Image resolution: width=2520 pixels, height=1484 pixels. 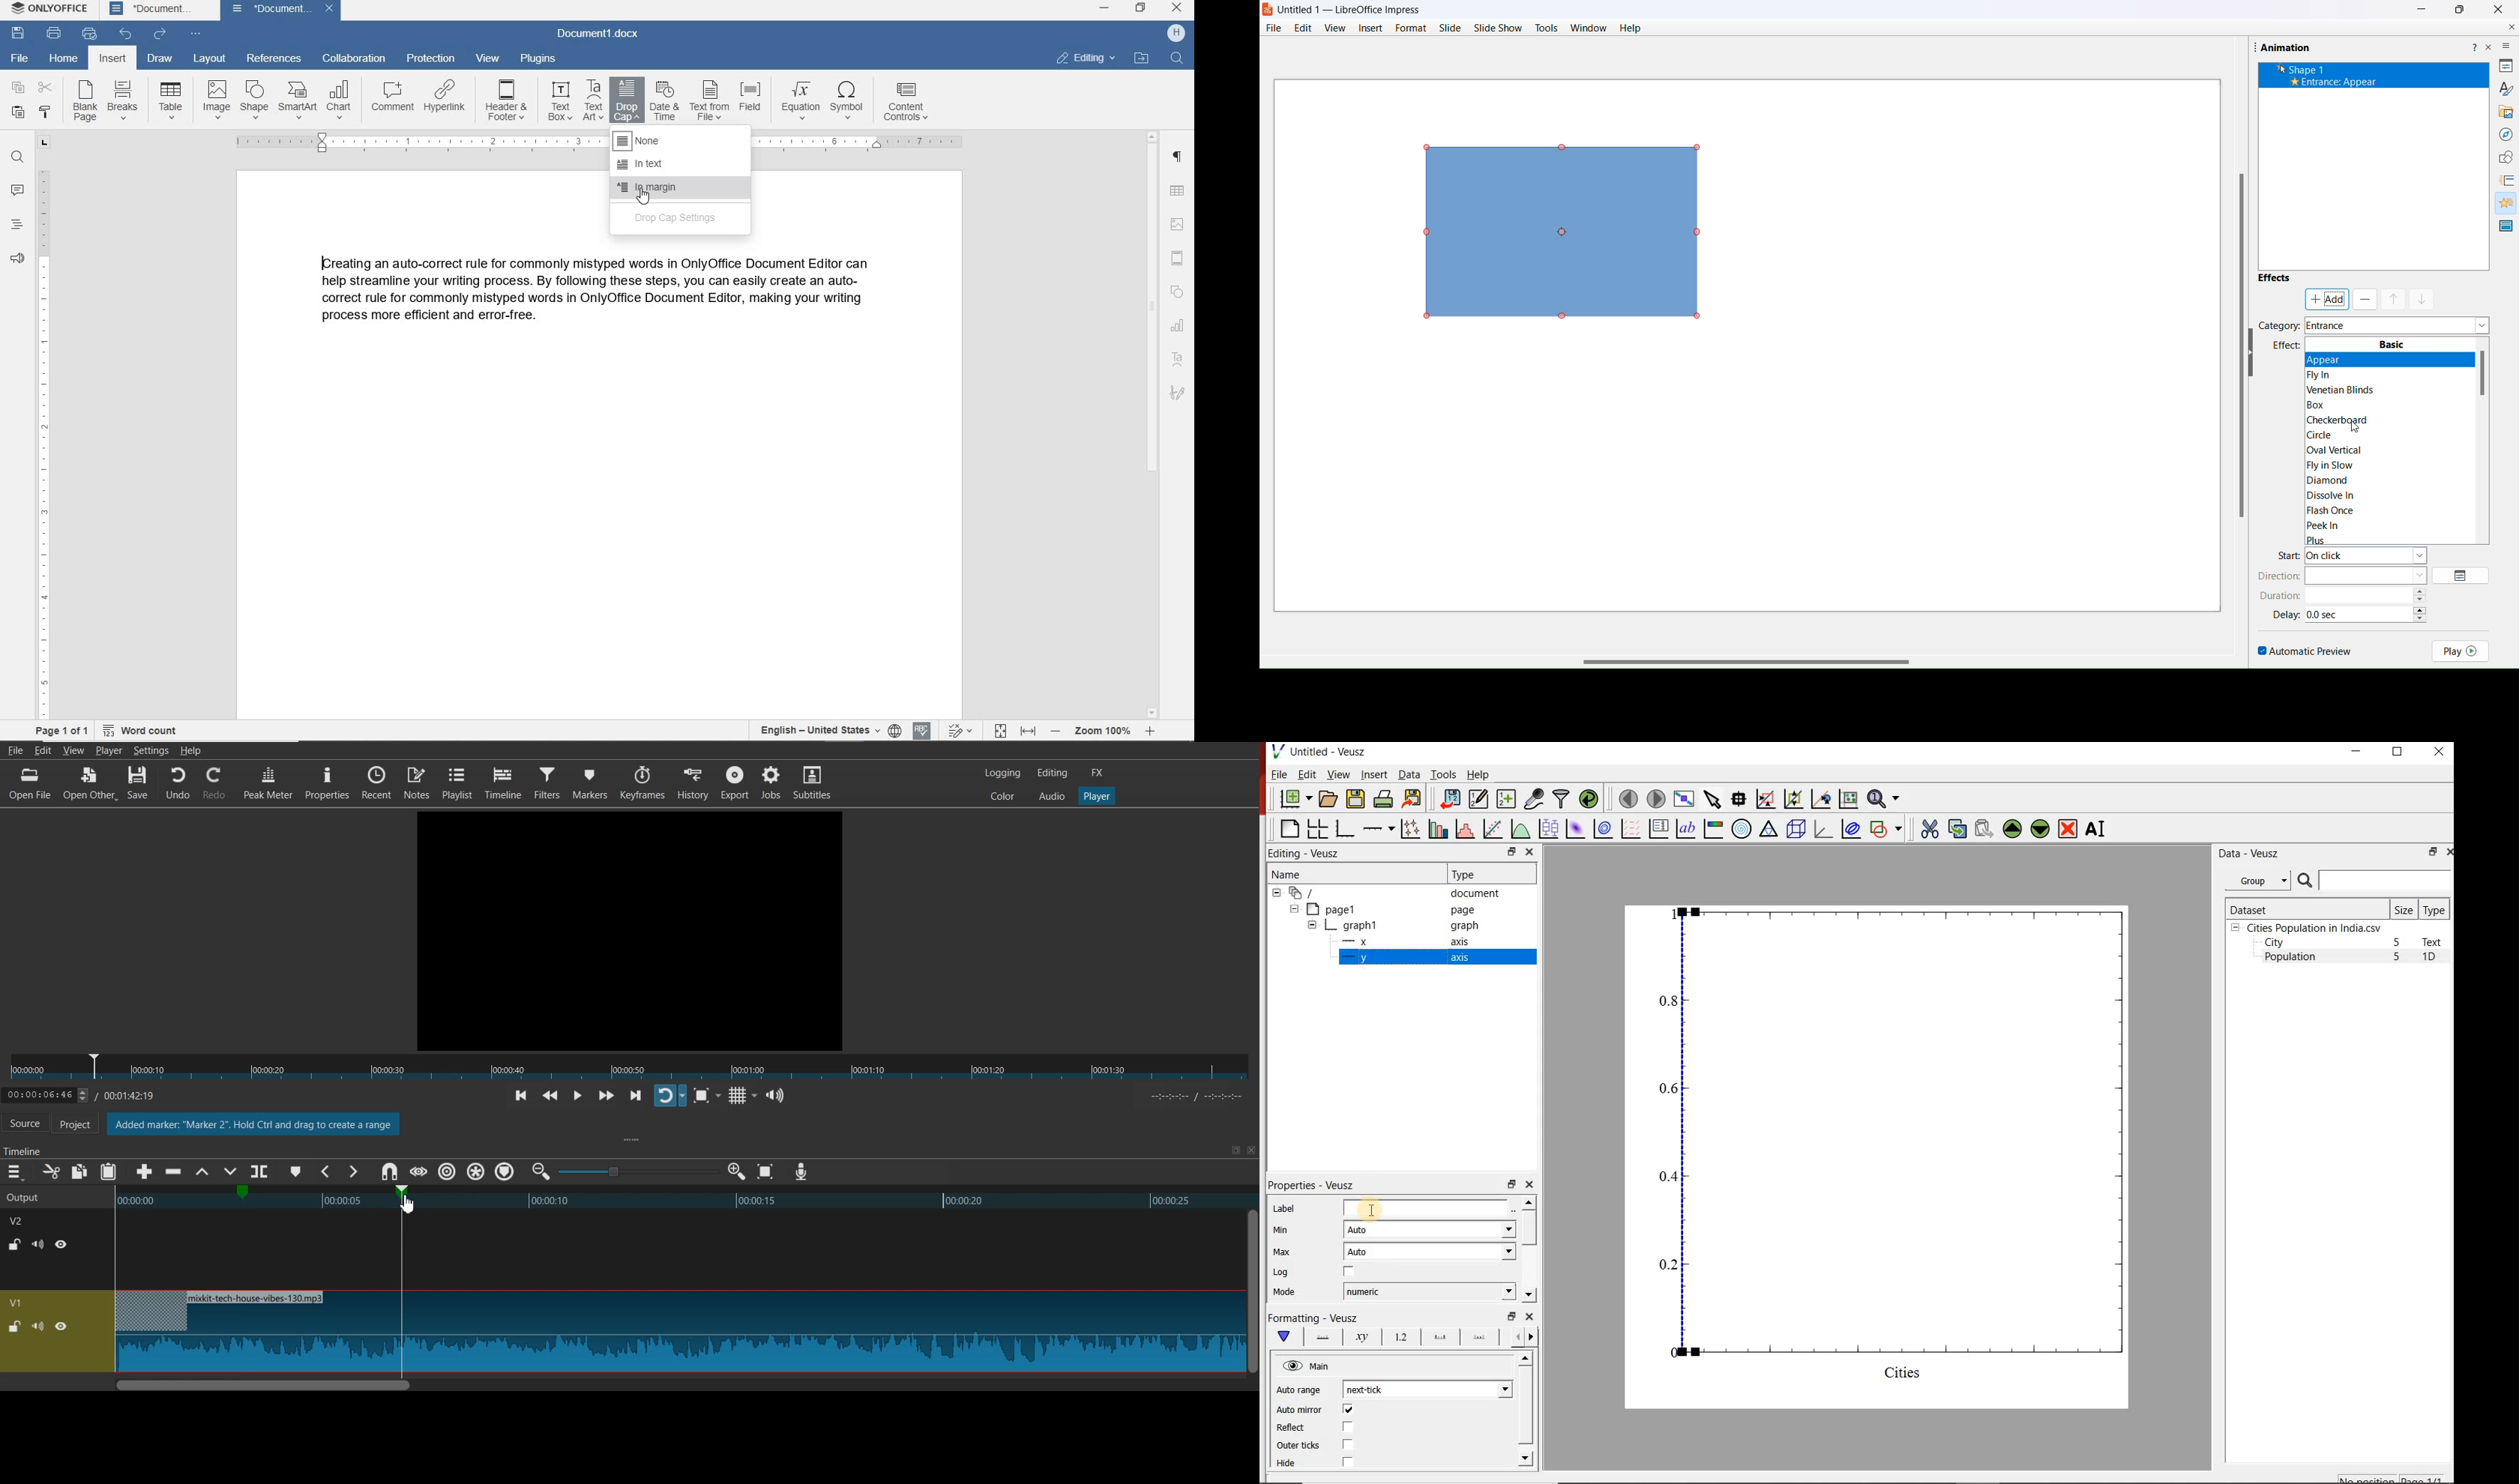 What do you see at coordinates (2457, 11) in the screenshot?
I see `Maximise` at bounding box center [2457, 11].